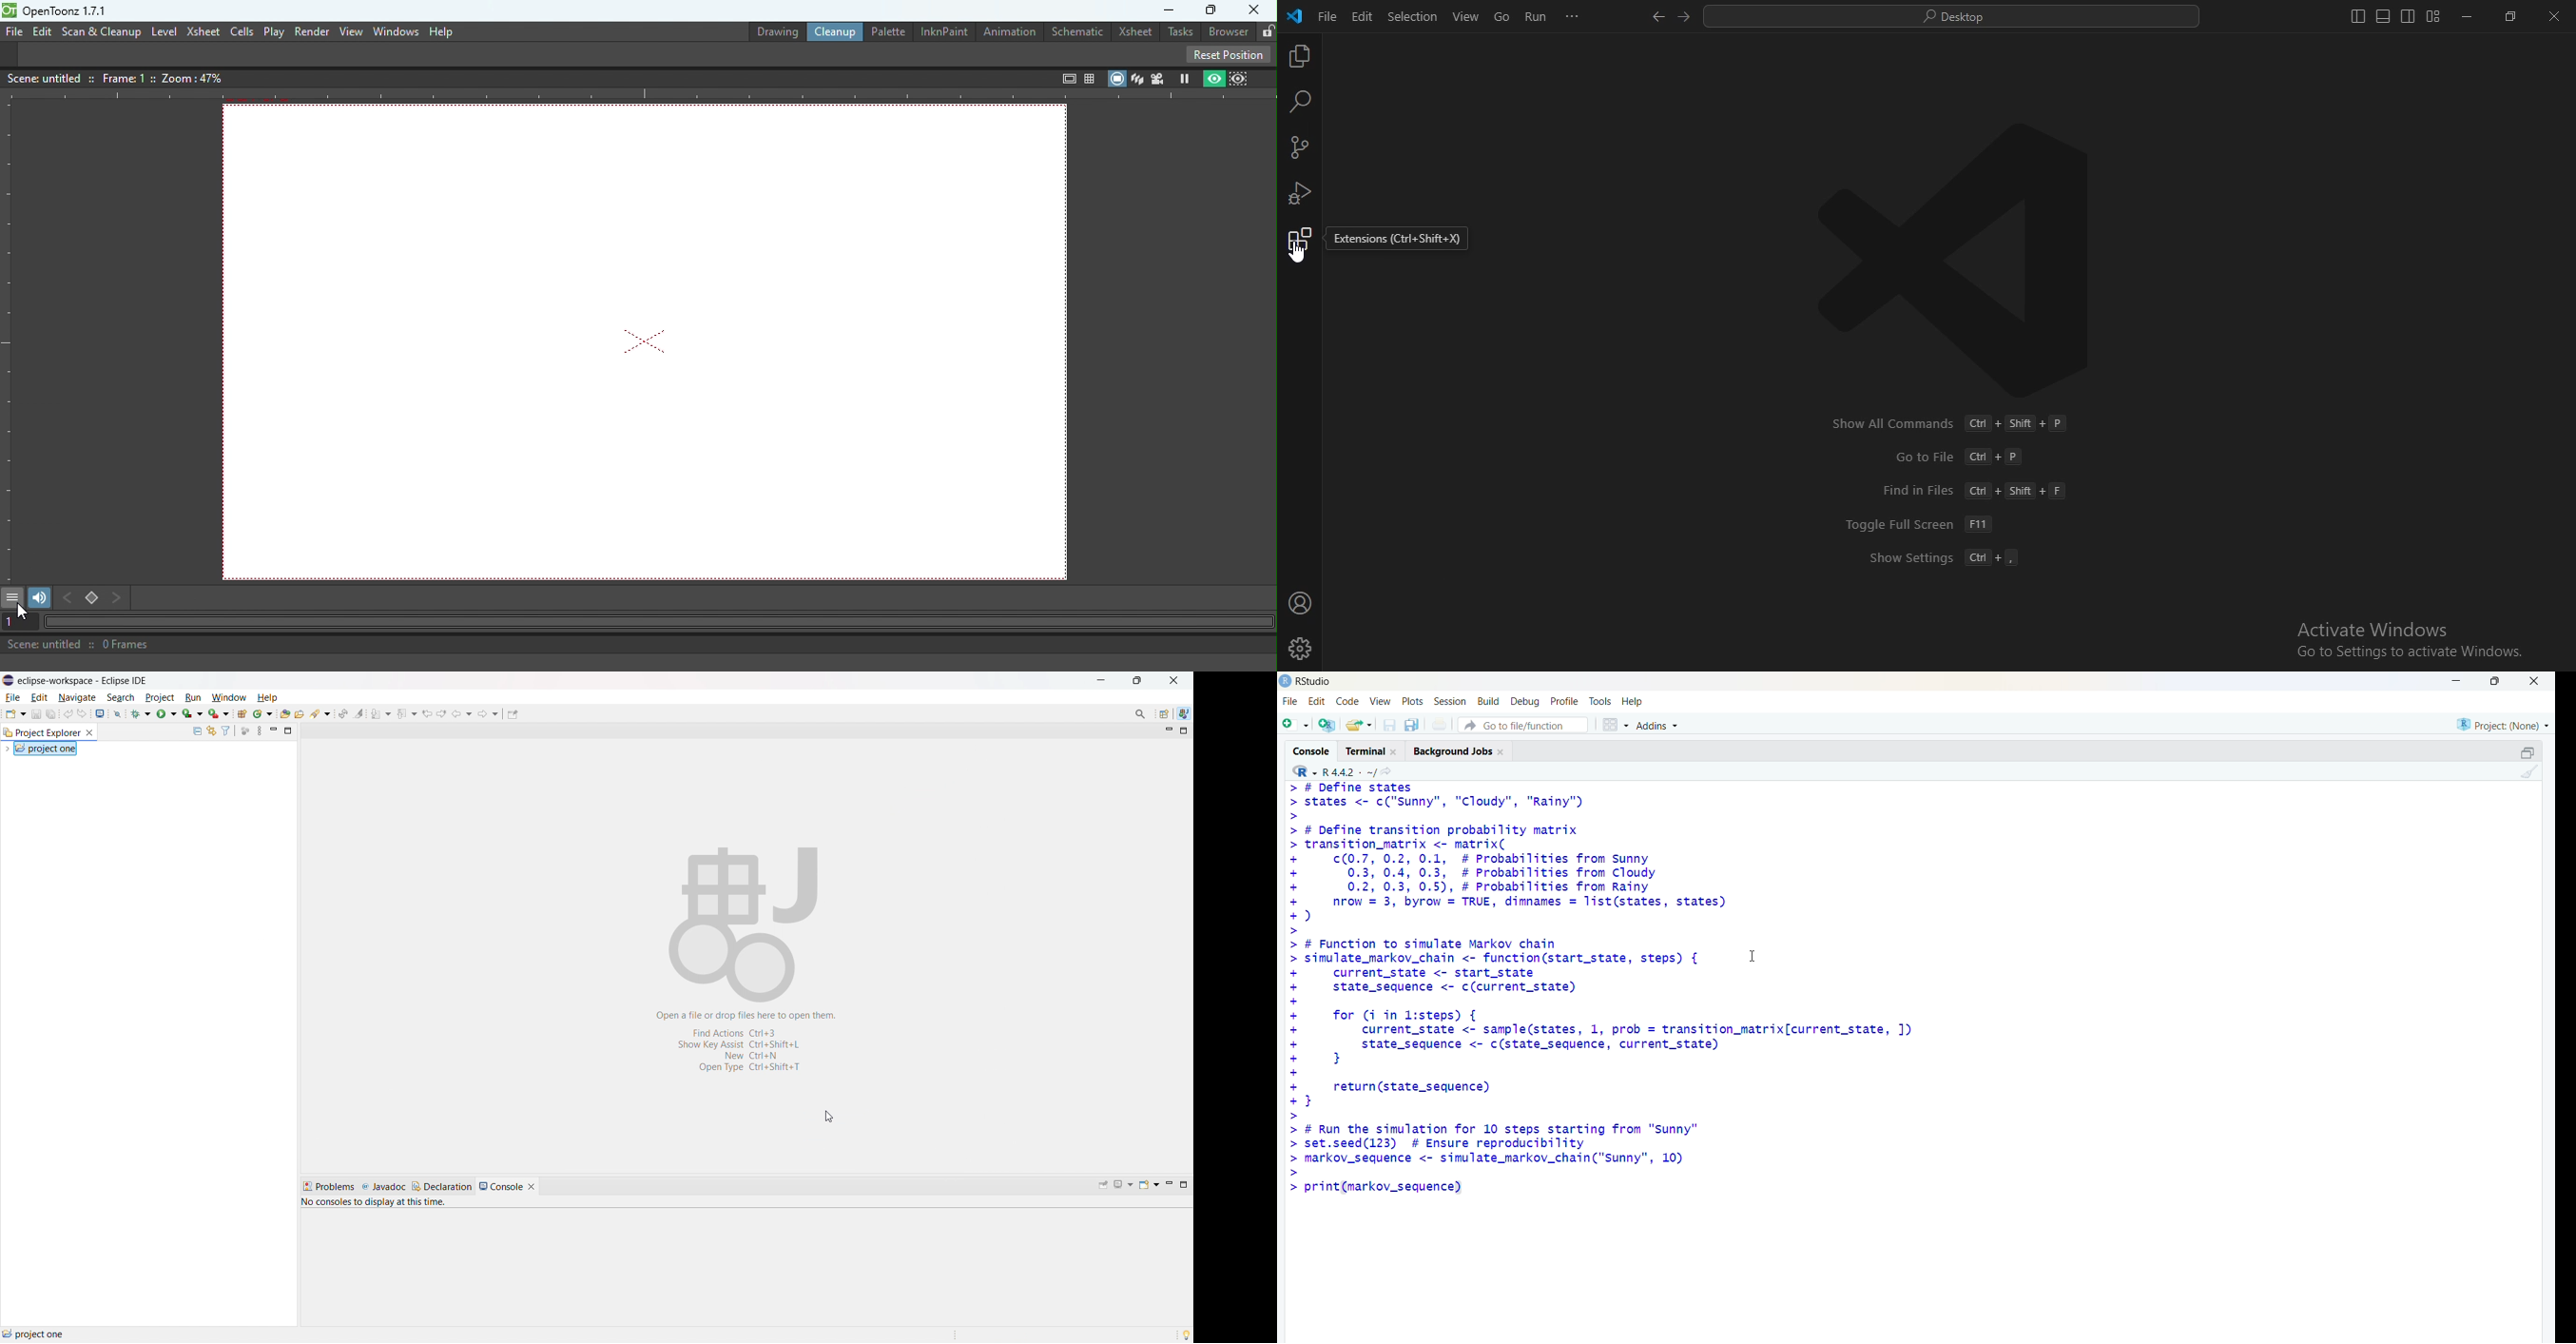 This screenshot has width=2576, height=1344. What do you see at coordinates (1298, 191) in the screenshot?
I see `run and debug` at bounding box center [1298, 191].